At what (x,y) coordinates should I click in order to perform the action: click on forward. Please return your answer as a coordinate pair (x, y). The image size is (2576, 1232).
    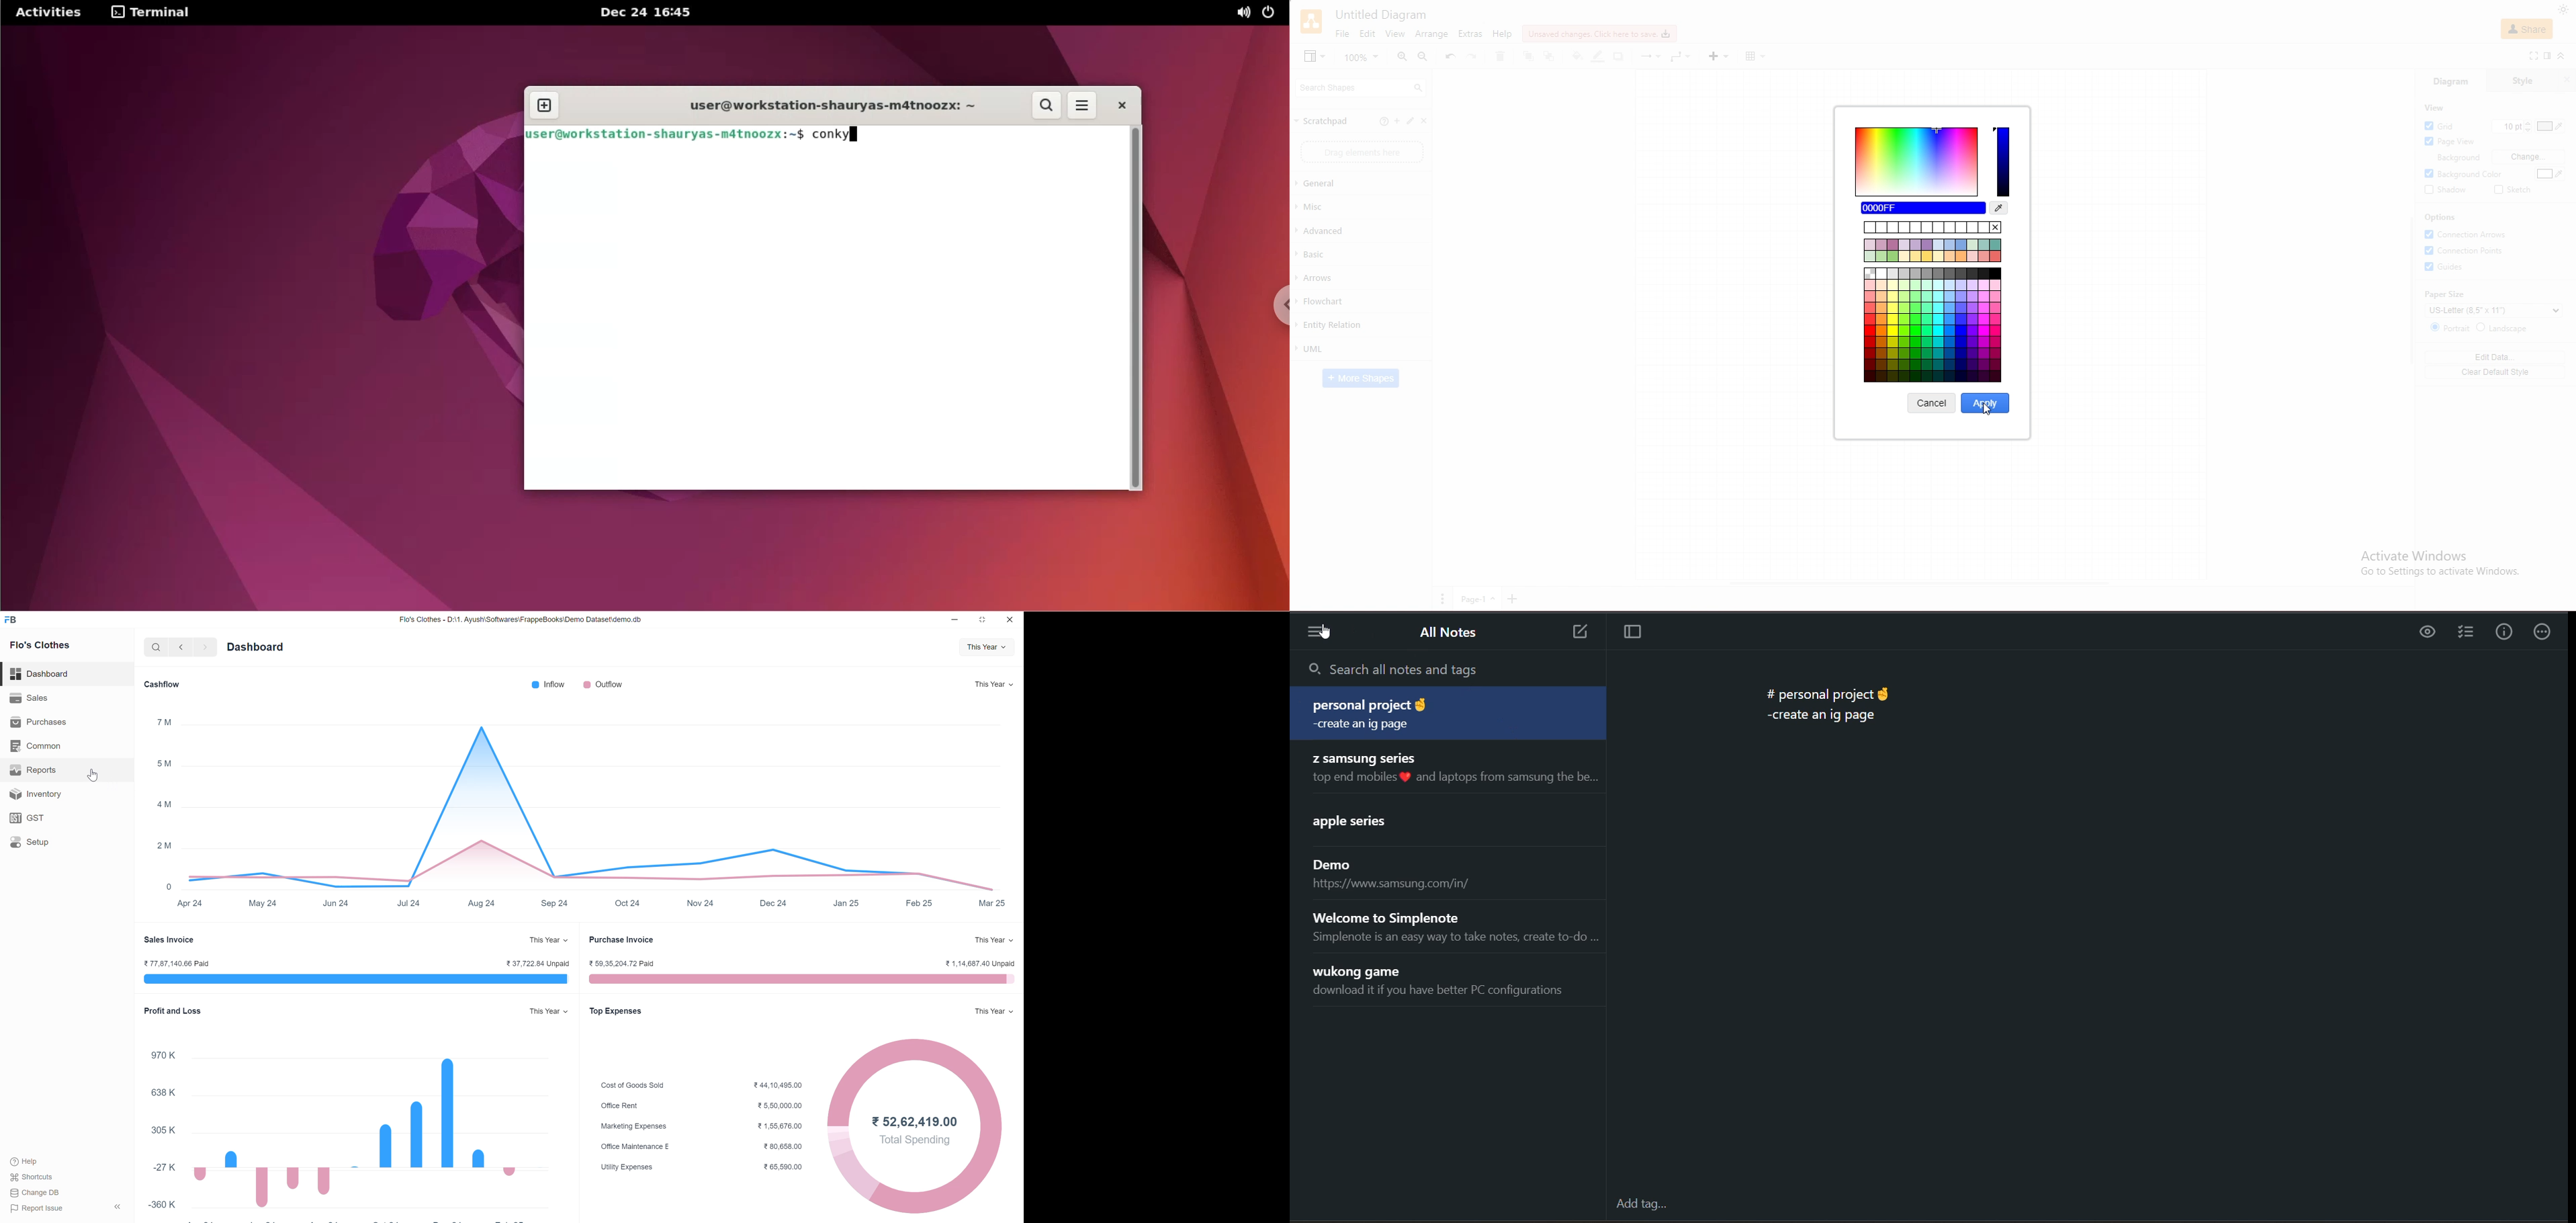
    Looking at the image, I should click on (204, 647).